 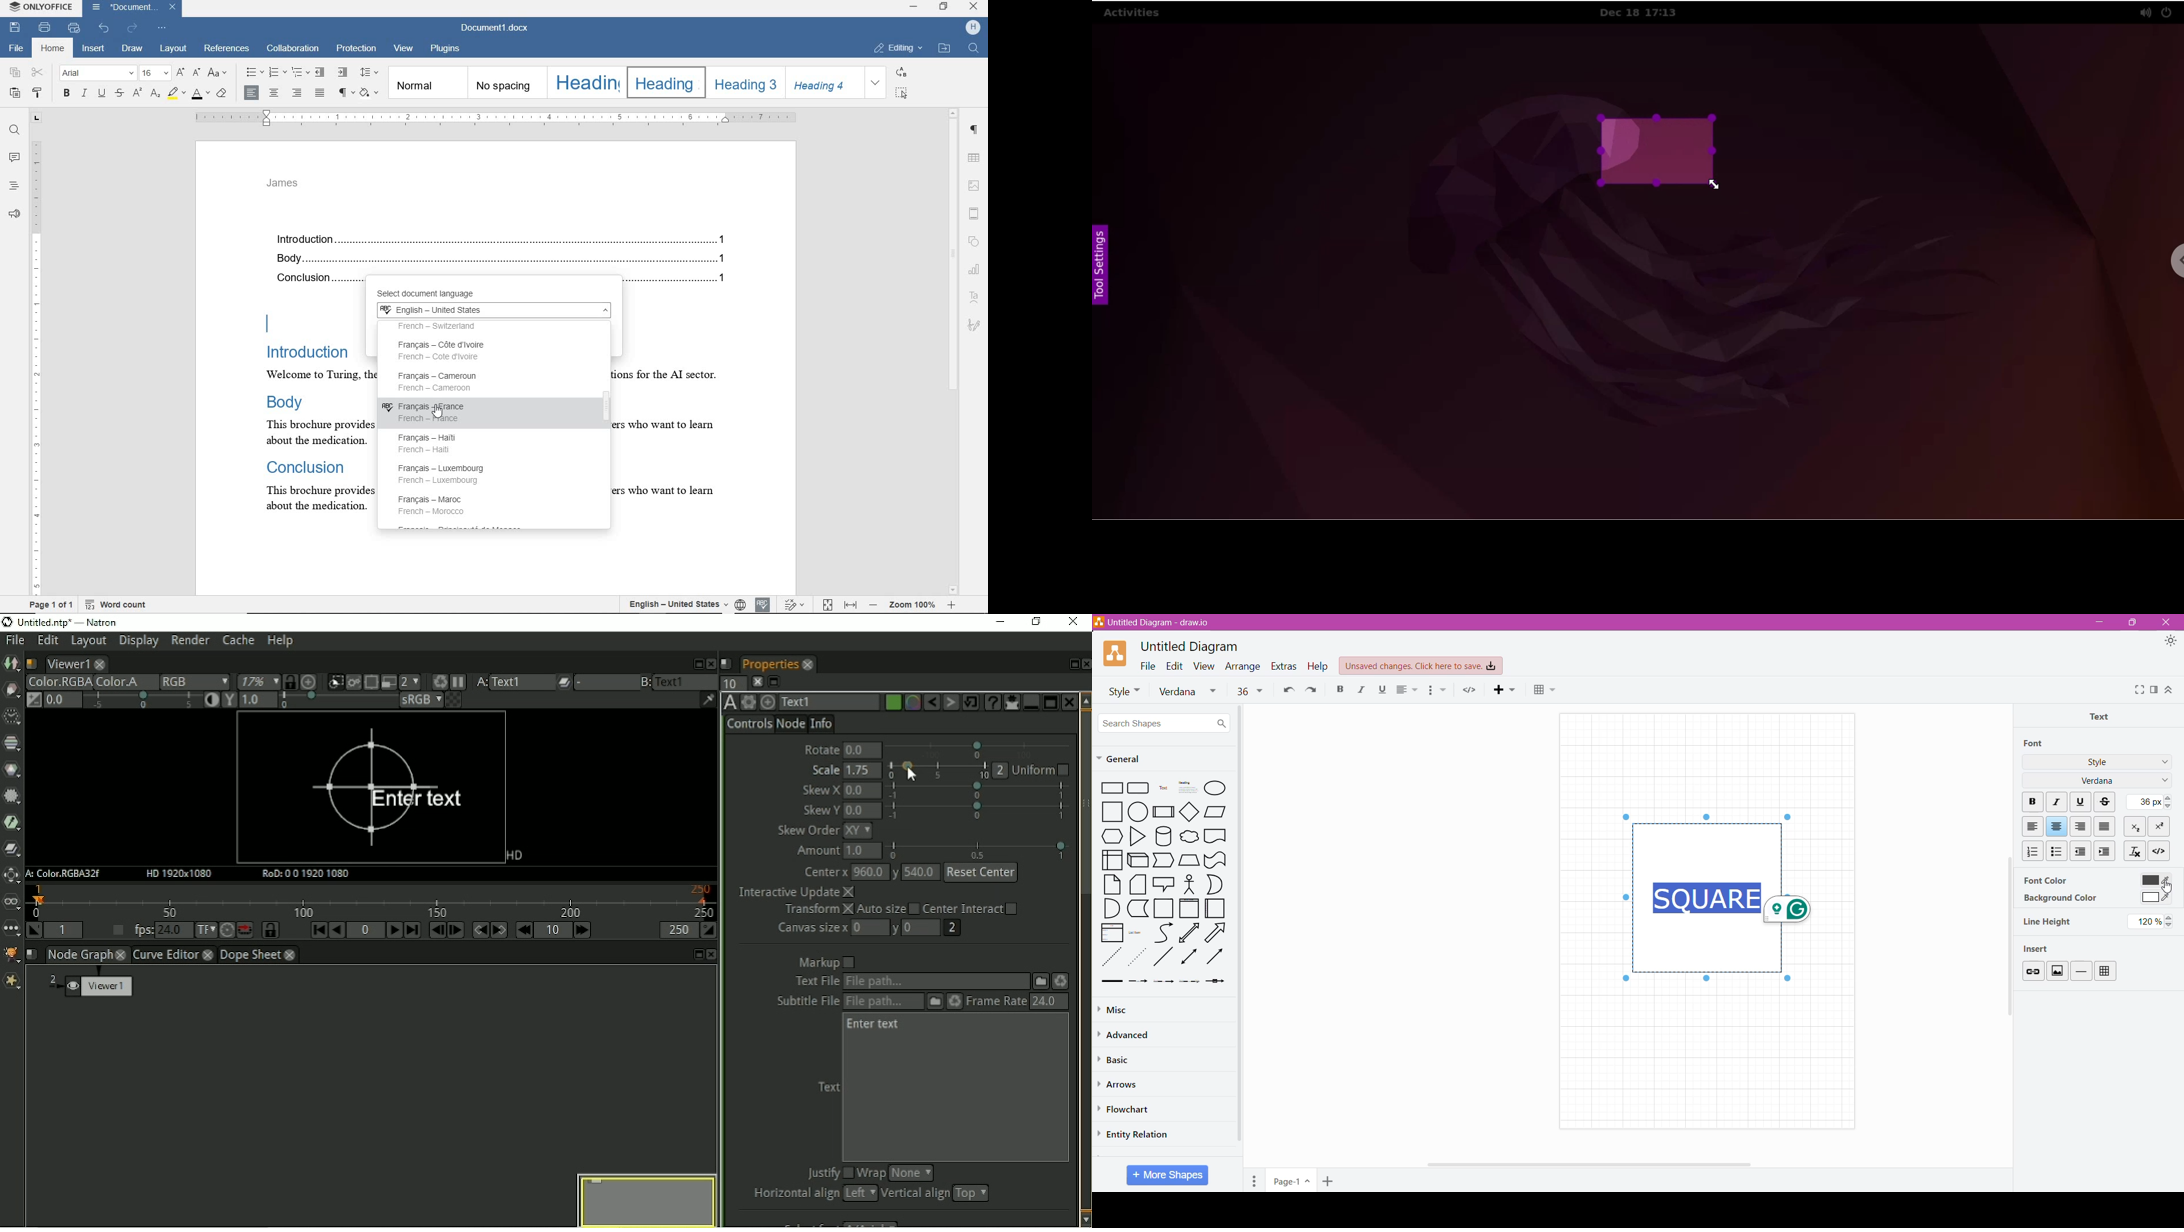 What do you see at coordinates (41, 8) in the screenshot?
I see `system name` at bounding box center [41, 8].